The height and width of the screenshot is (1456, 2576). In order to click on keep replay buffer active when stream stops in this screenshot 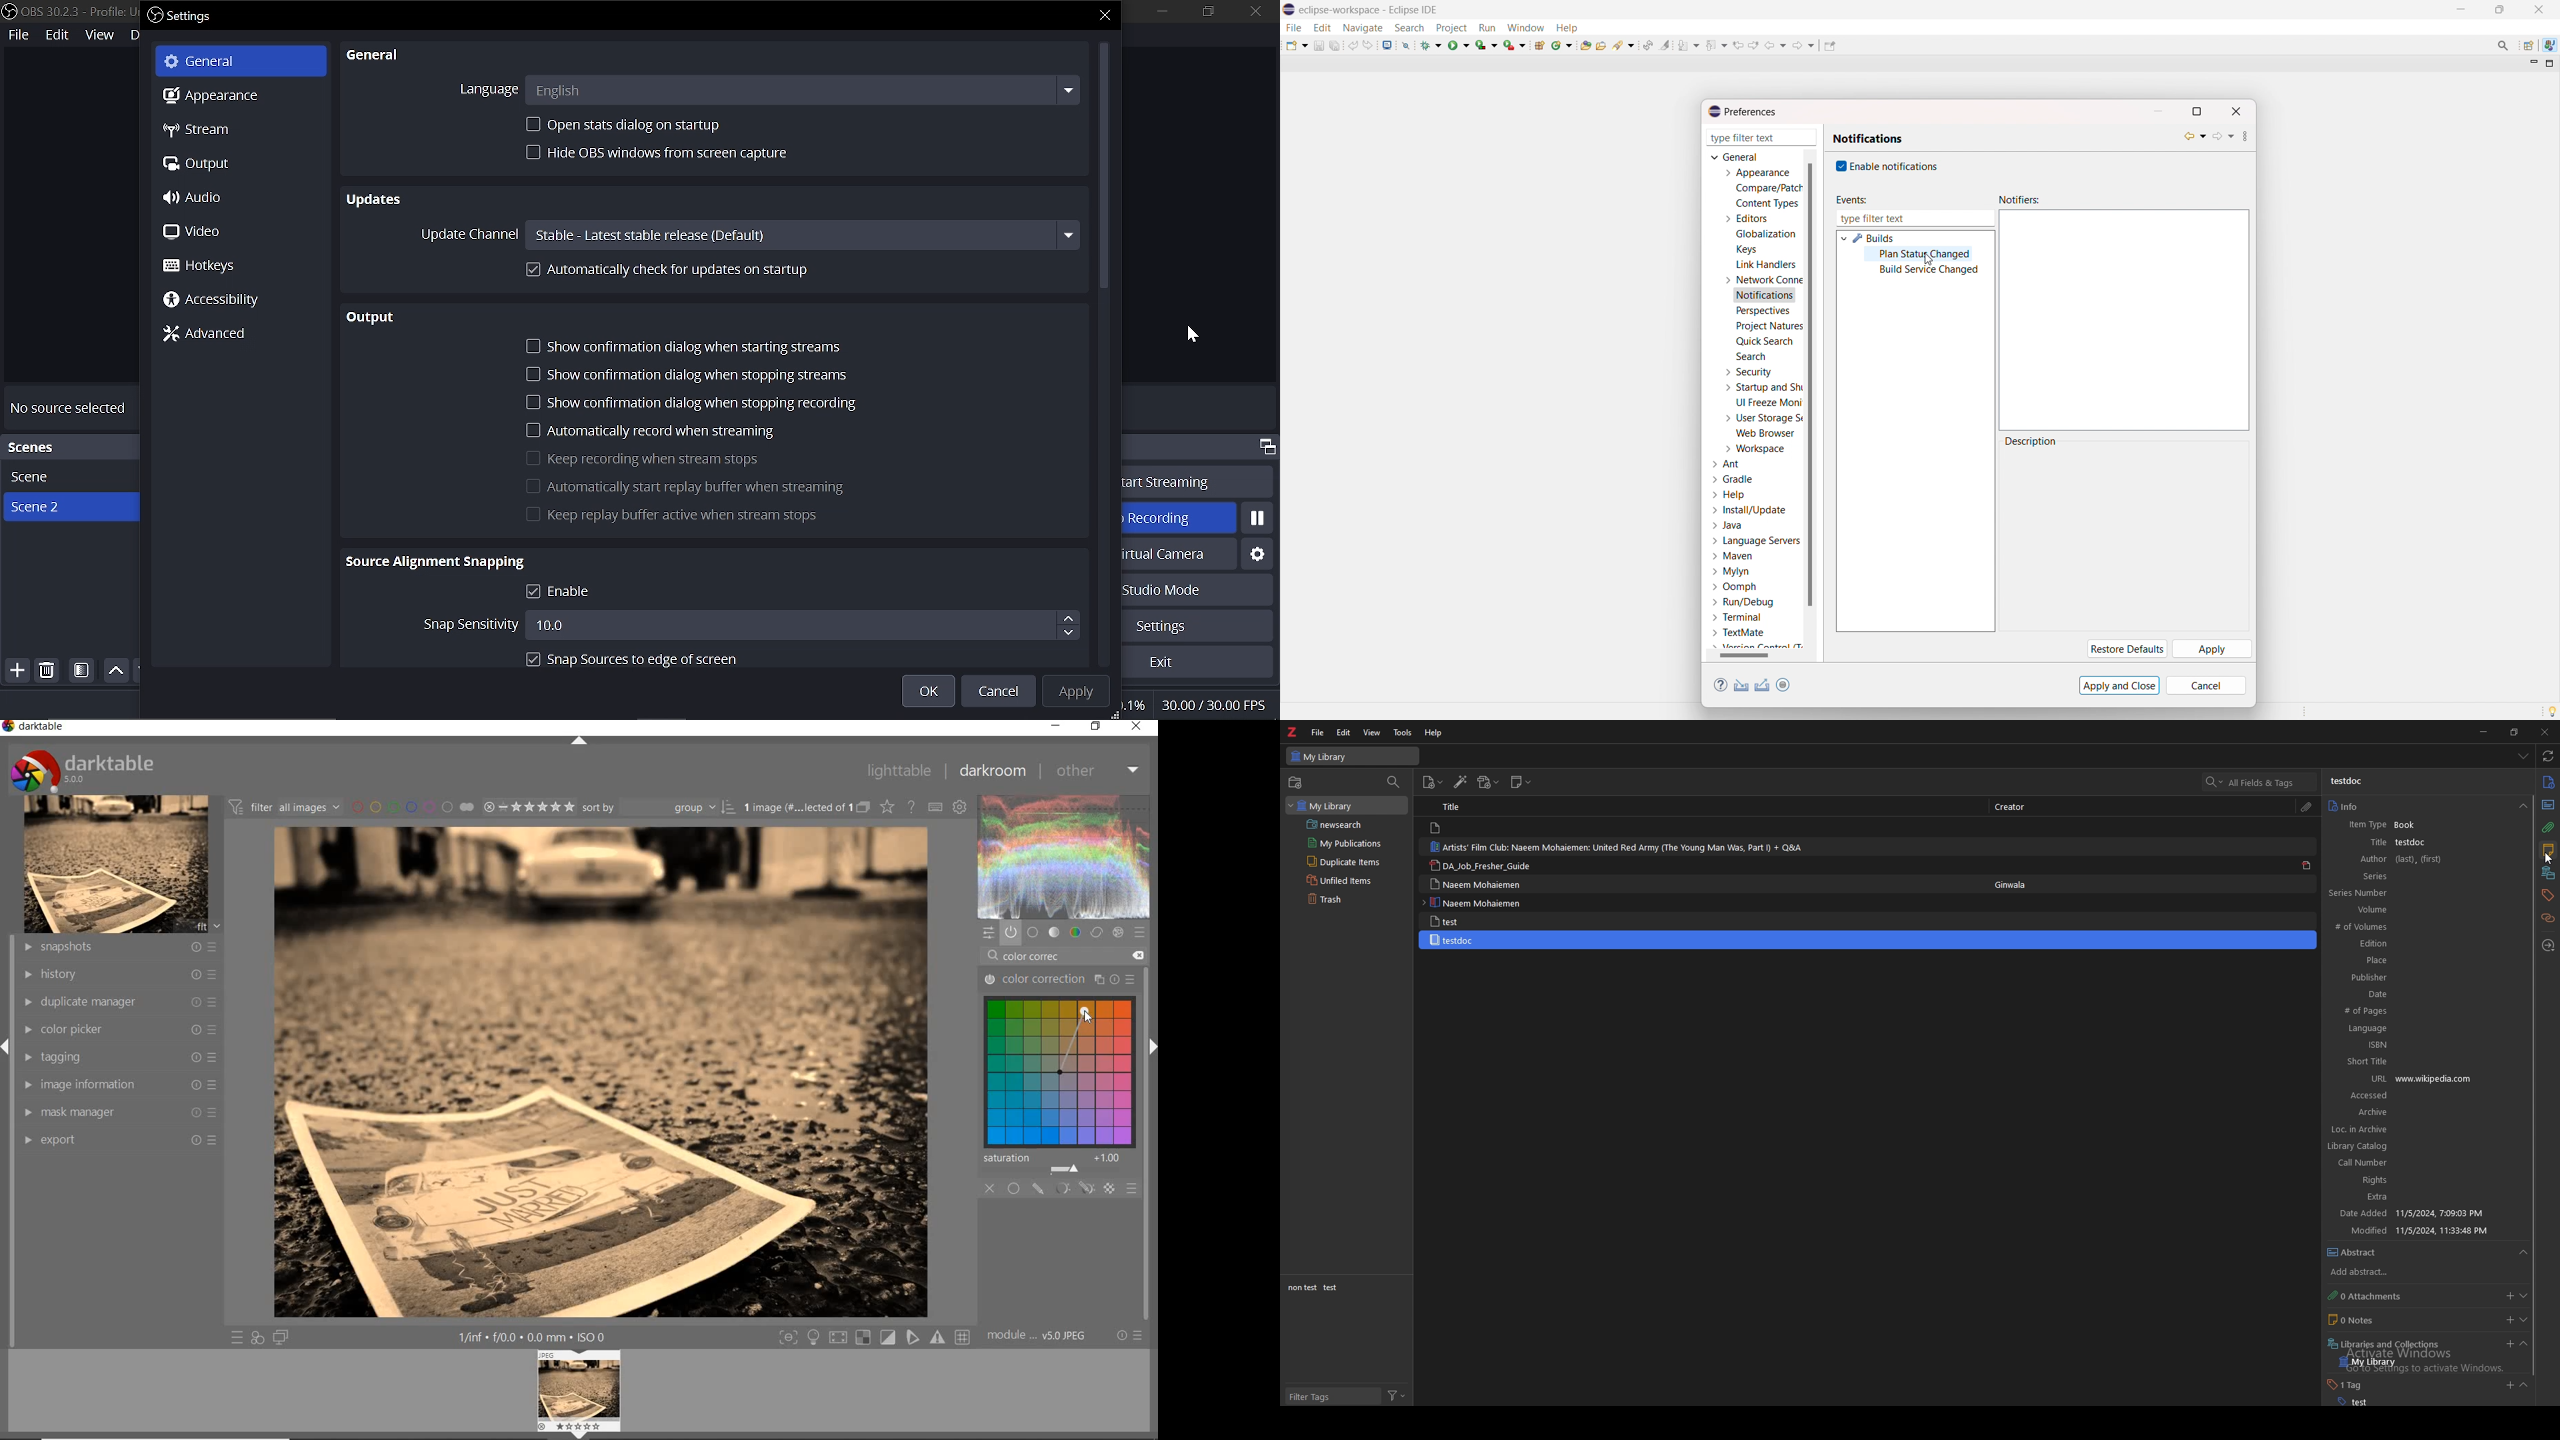, I will do `click(666, 515)`.